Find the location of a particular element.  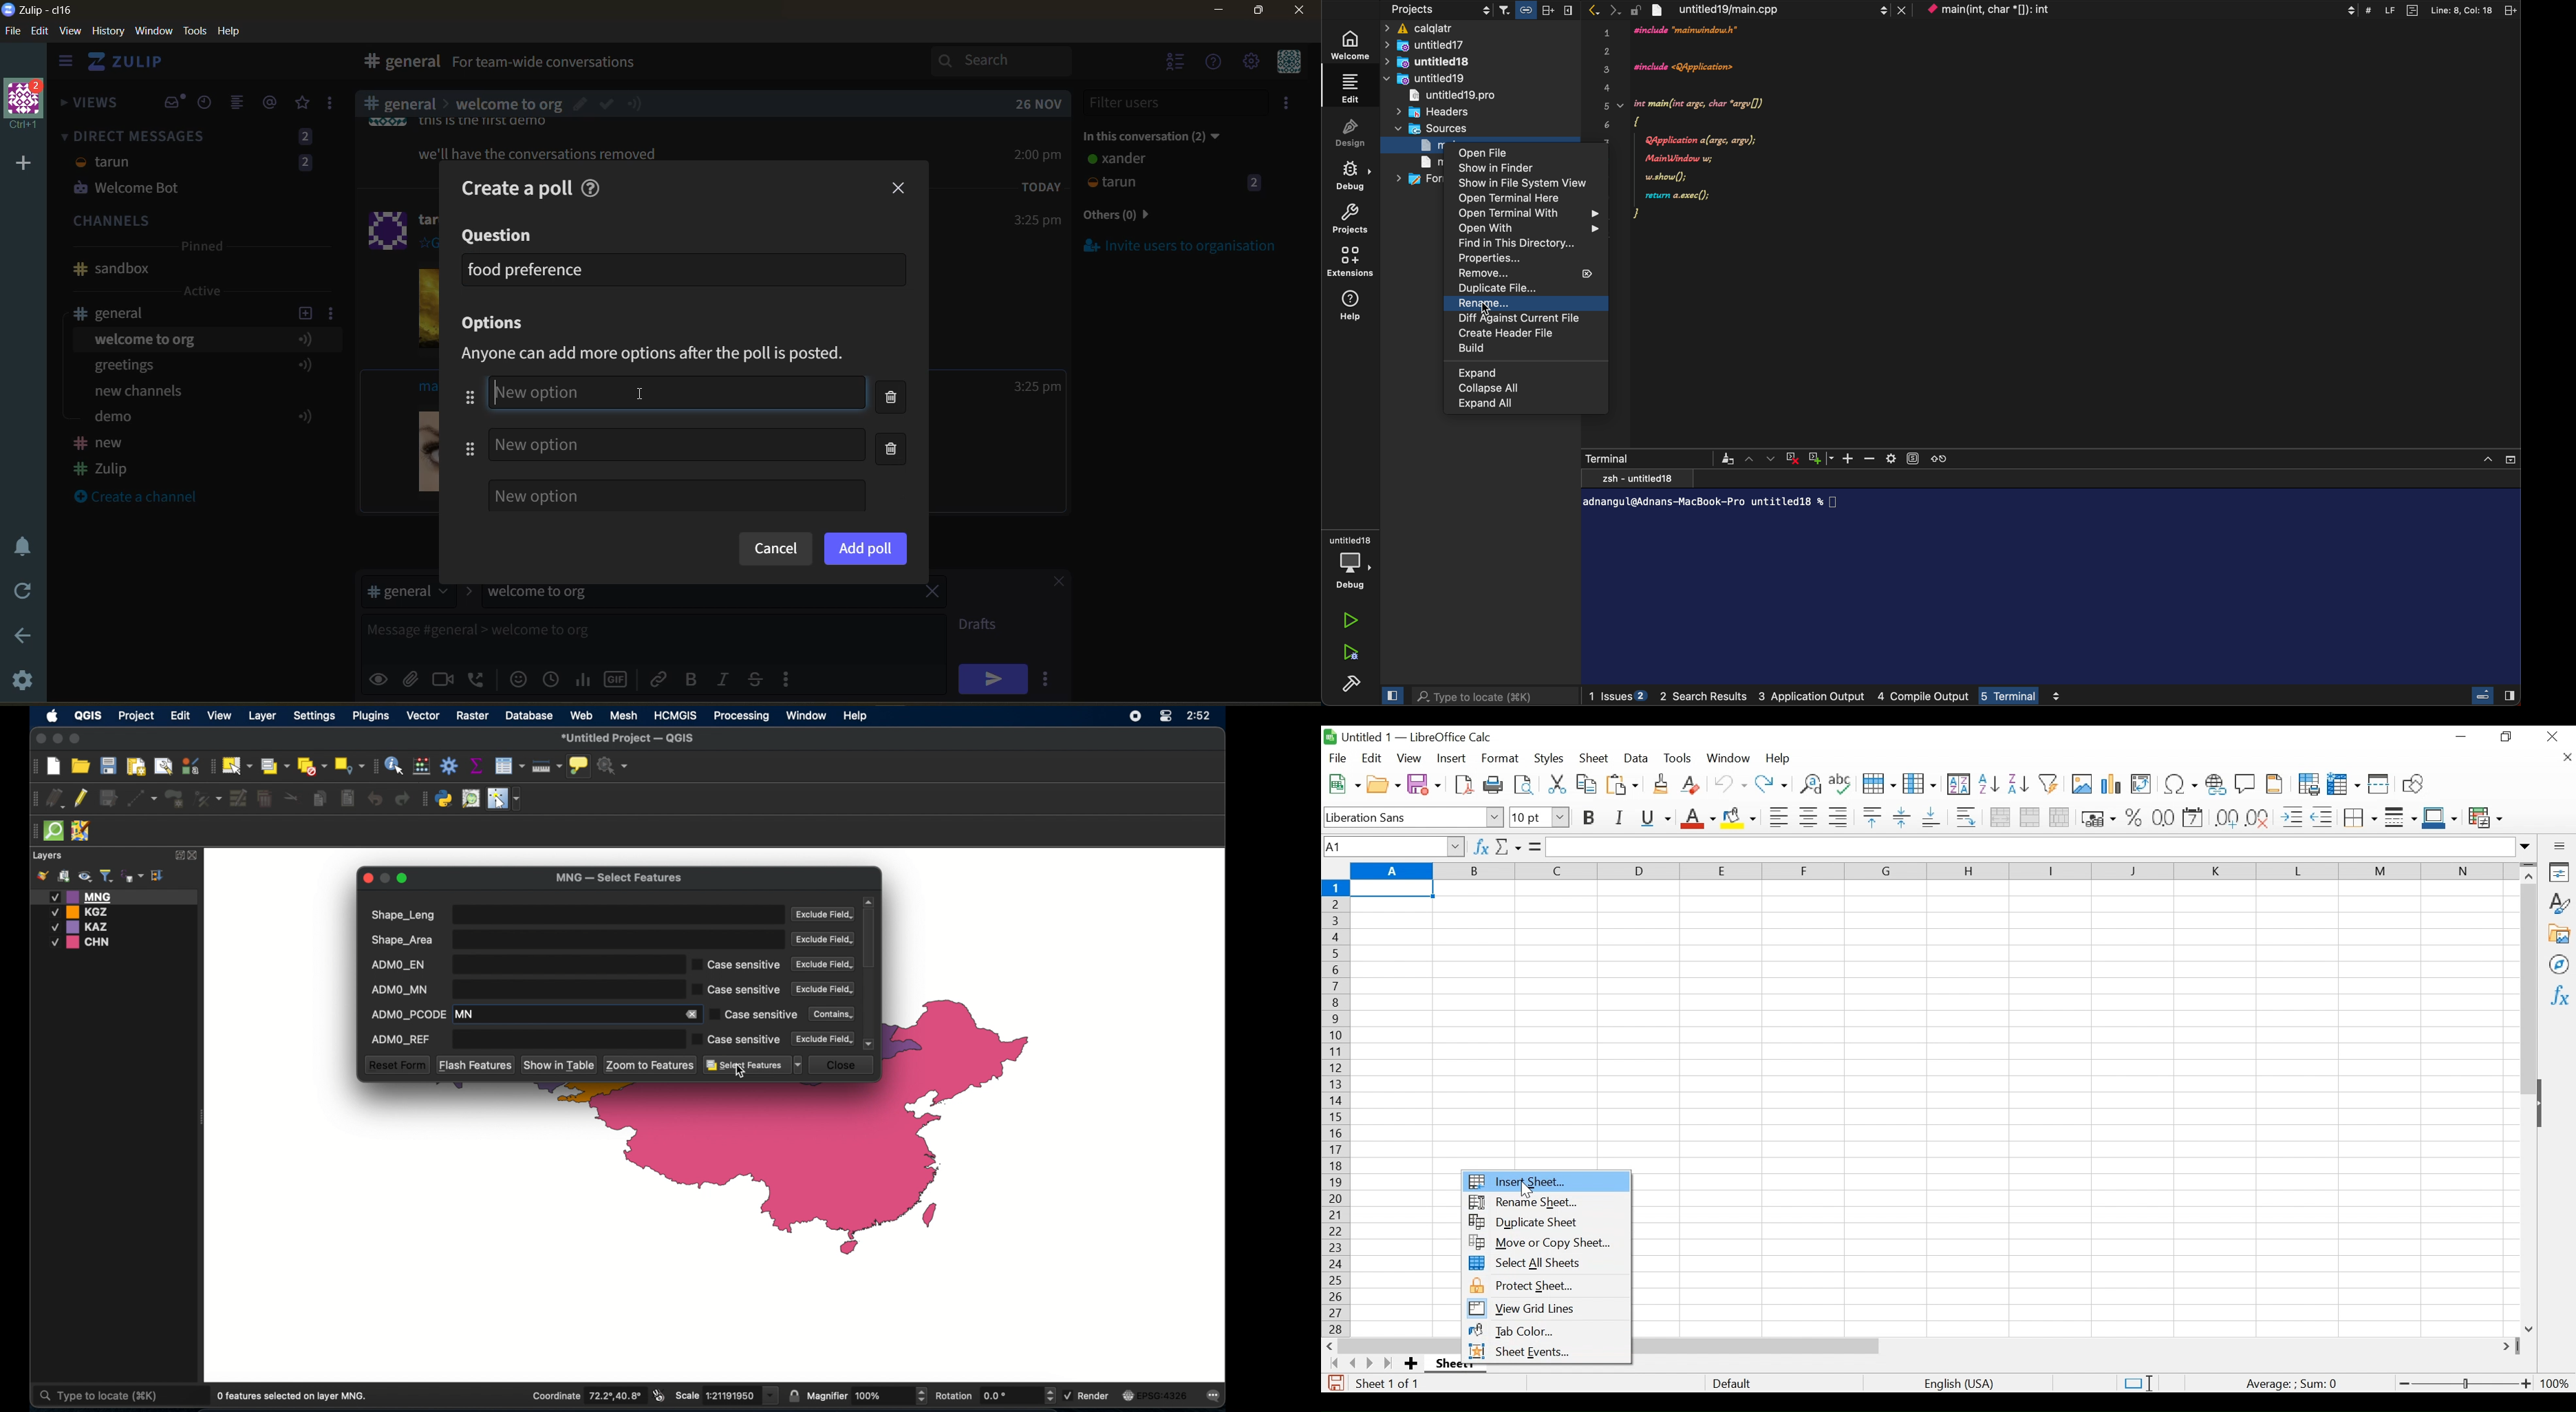

reload is located at coordinates (19, 591).